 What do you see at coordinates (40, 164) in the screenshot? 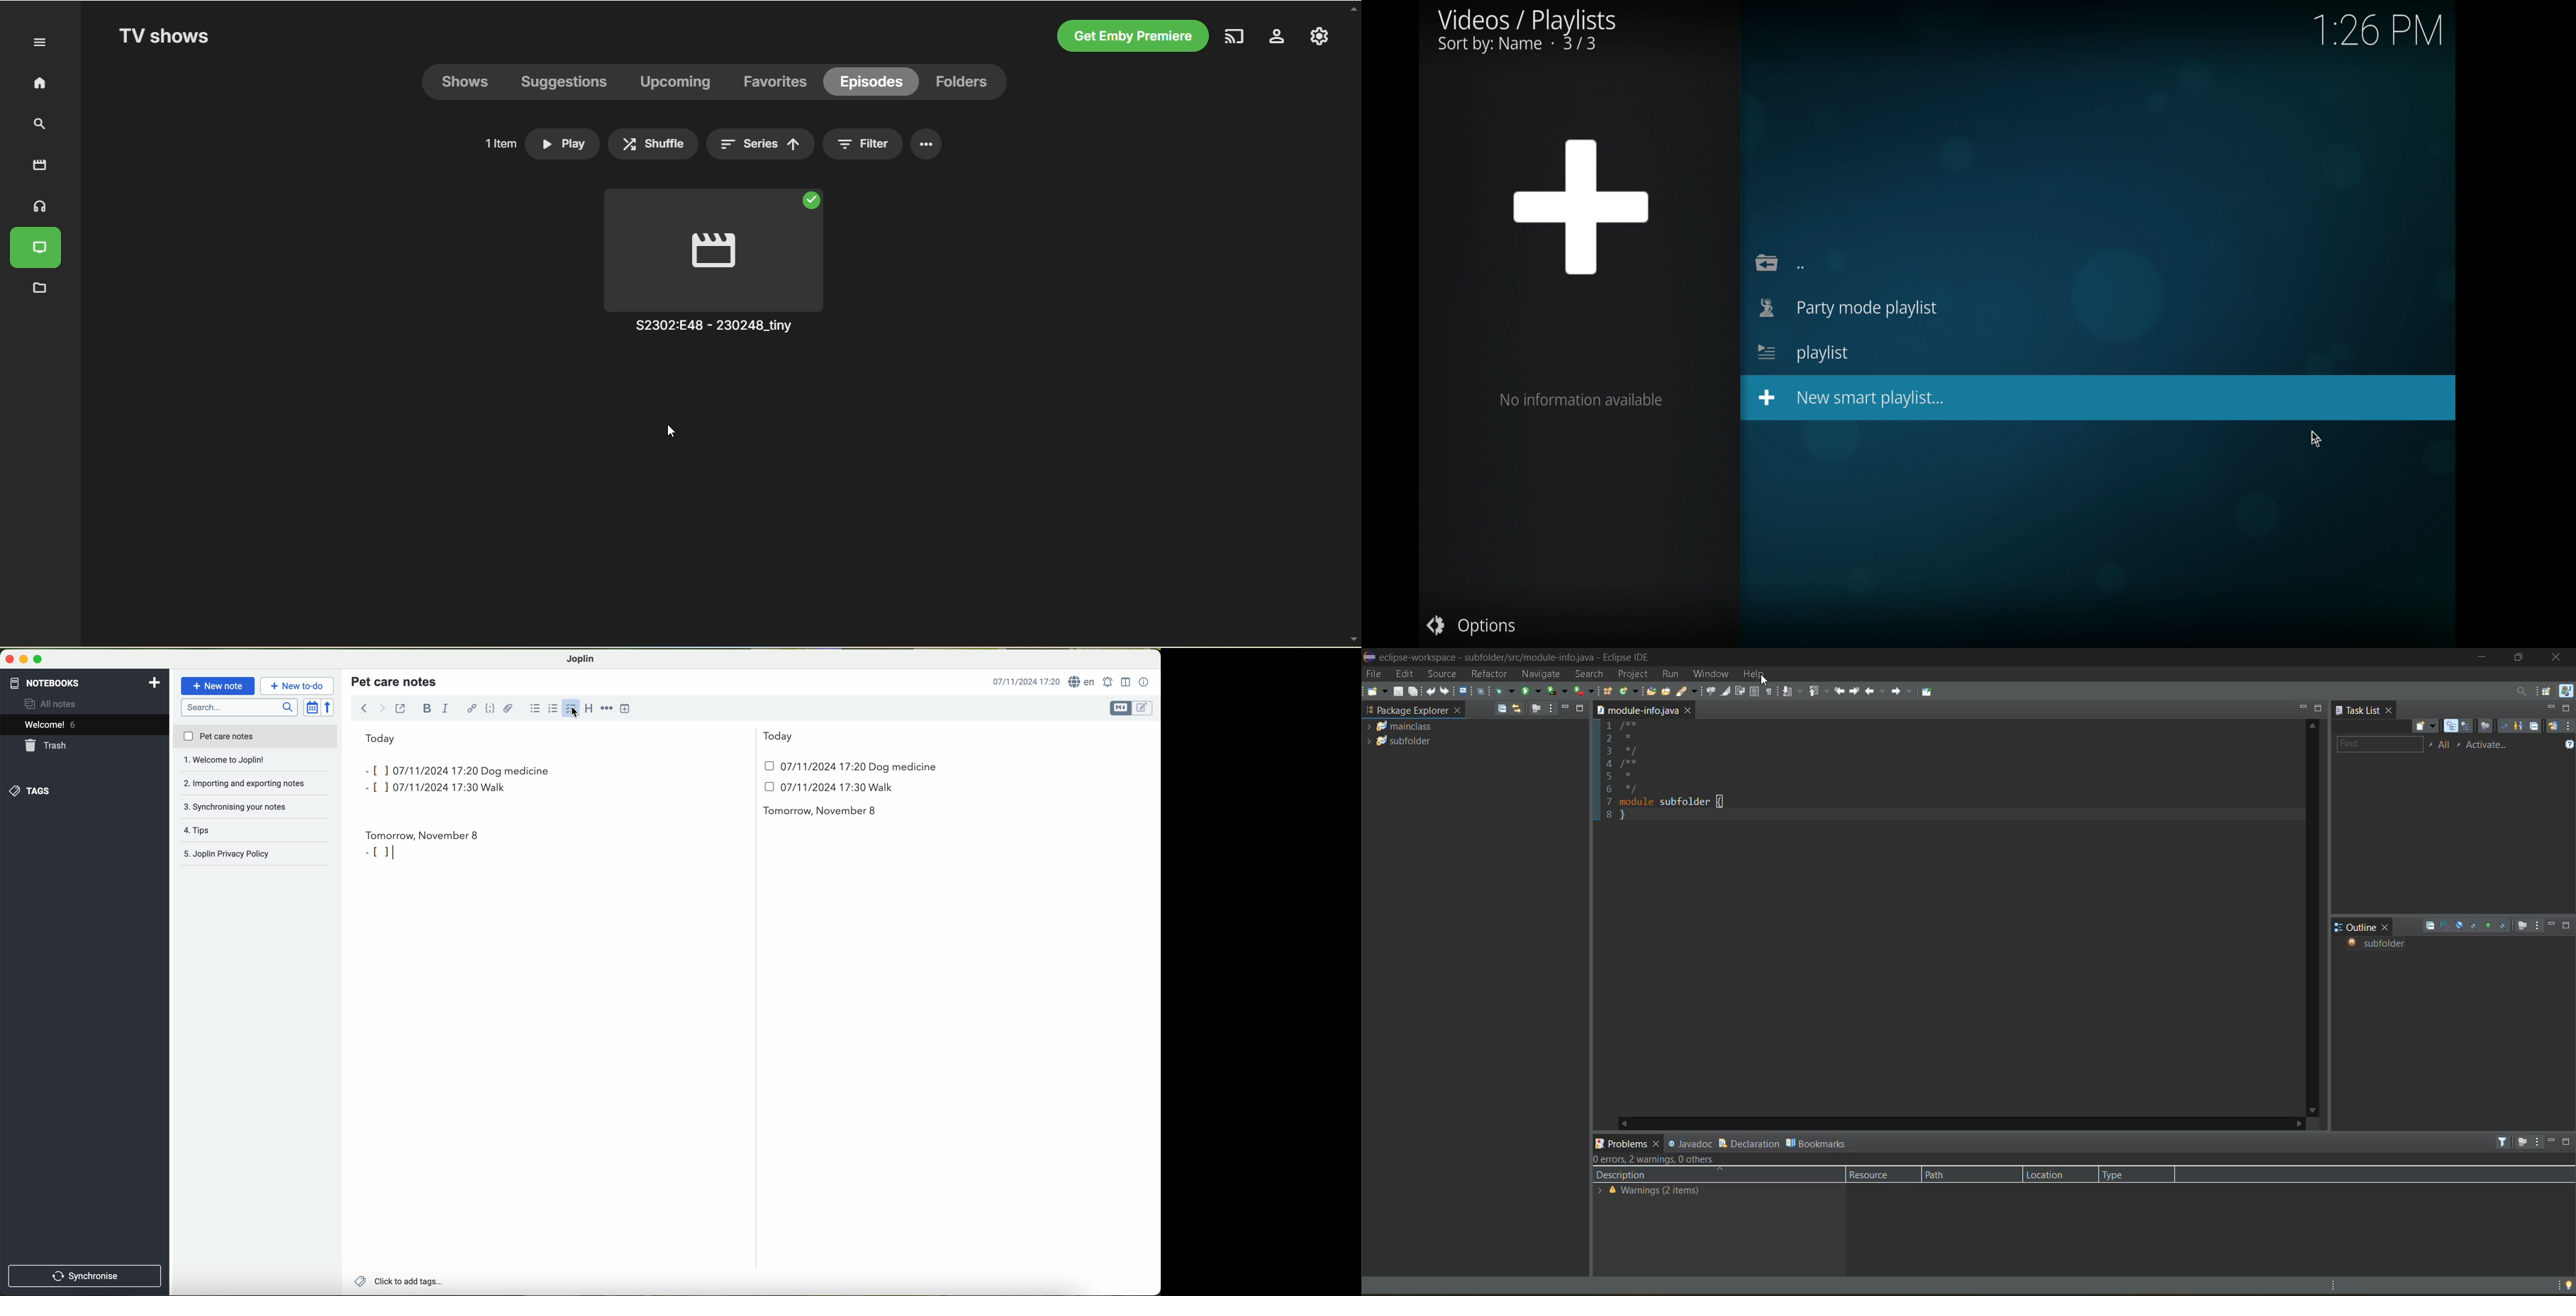
I see `movies` at bounding box center [40, 164].